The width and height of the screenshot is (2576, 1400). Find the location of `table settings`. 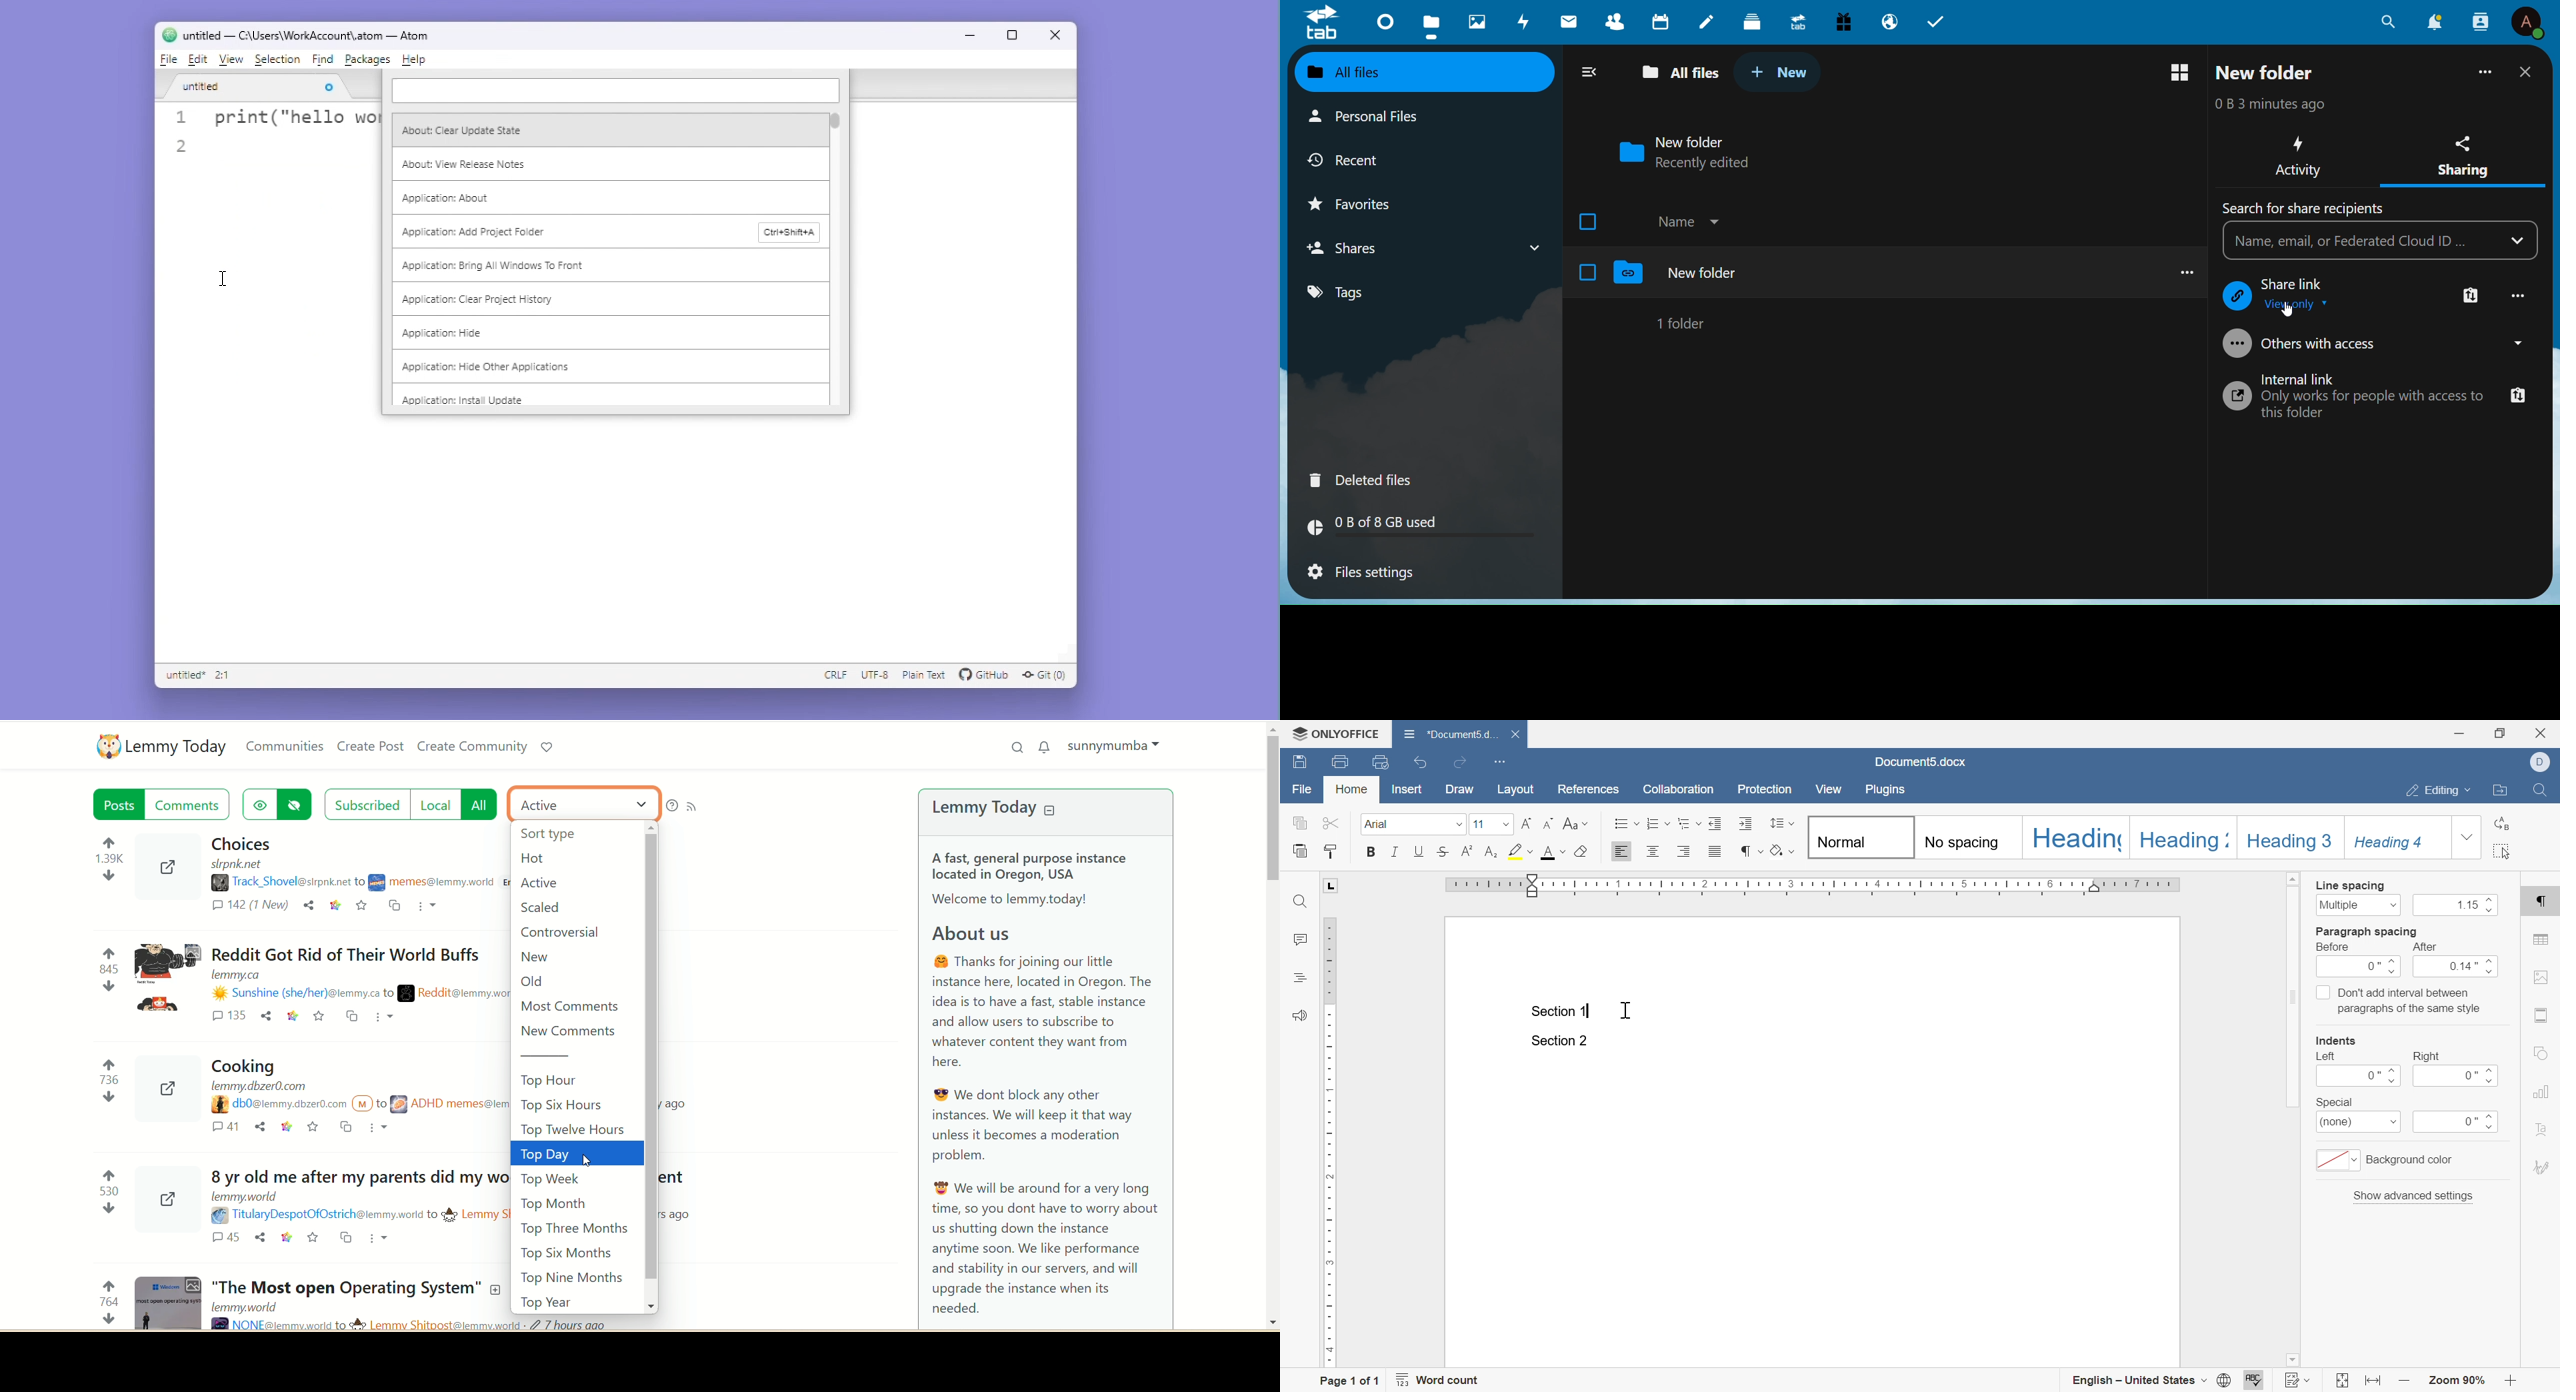

table settings is located at coordinates (2542, 939).